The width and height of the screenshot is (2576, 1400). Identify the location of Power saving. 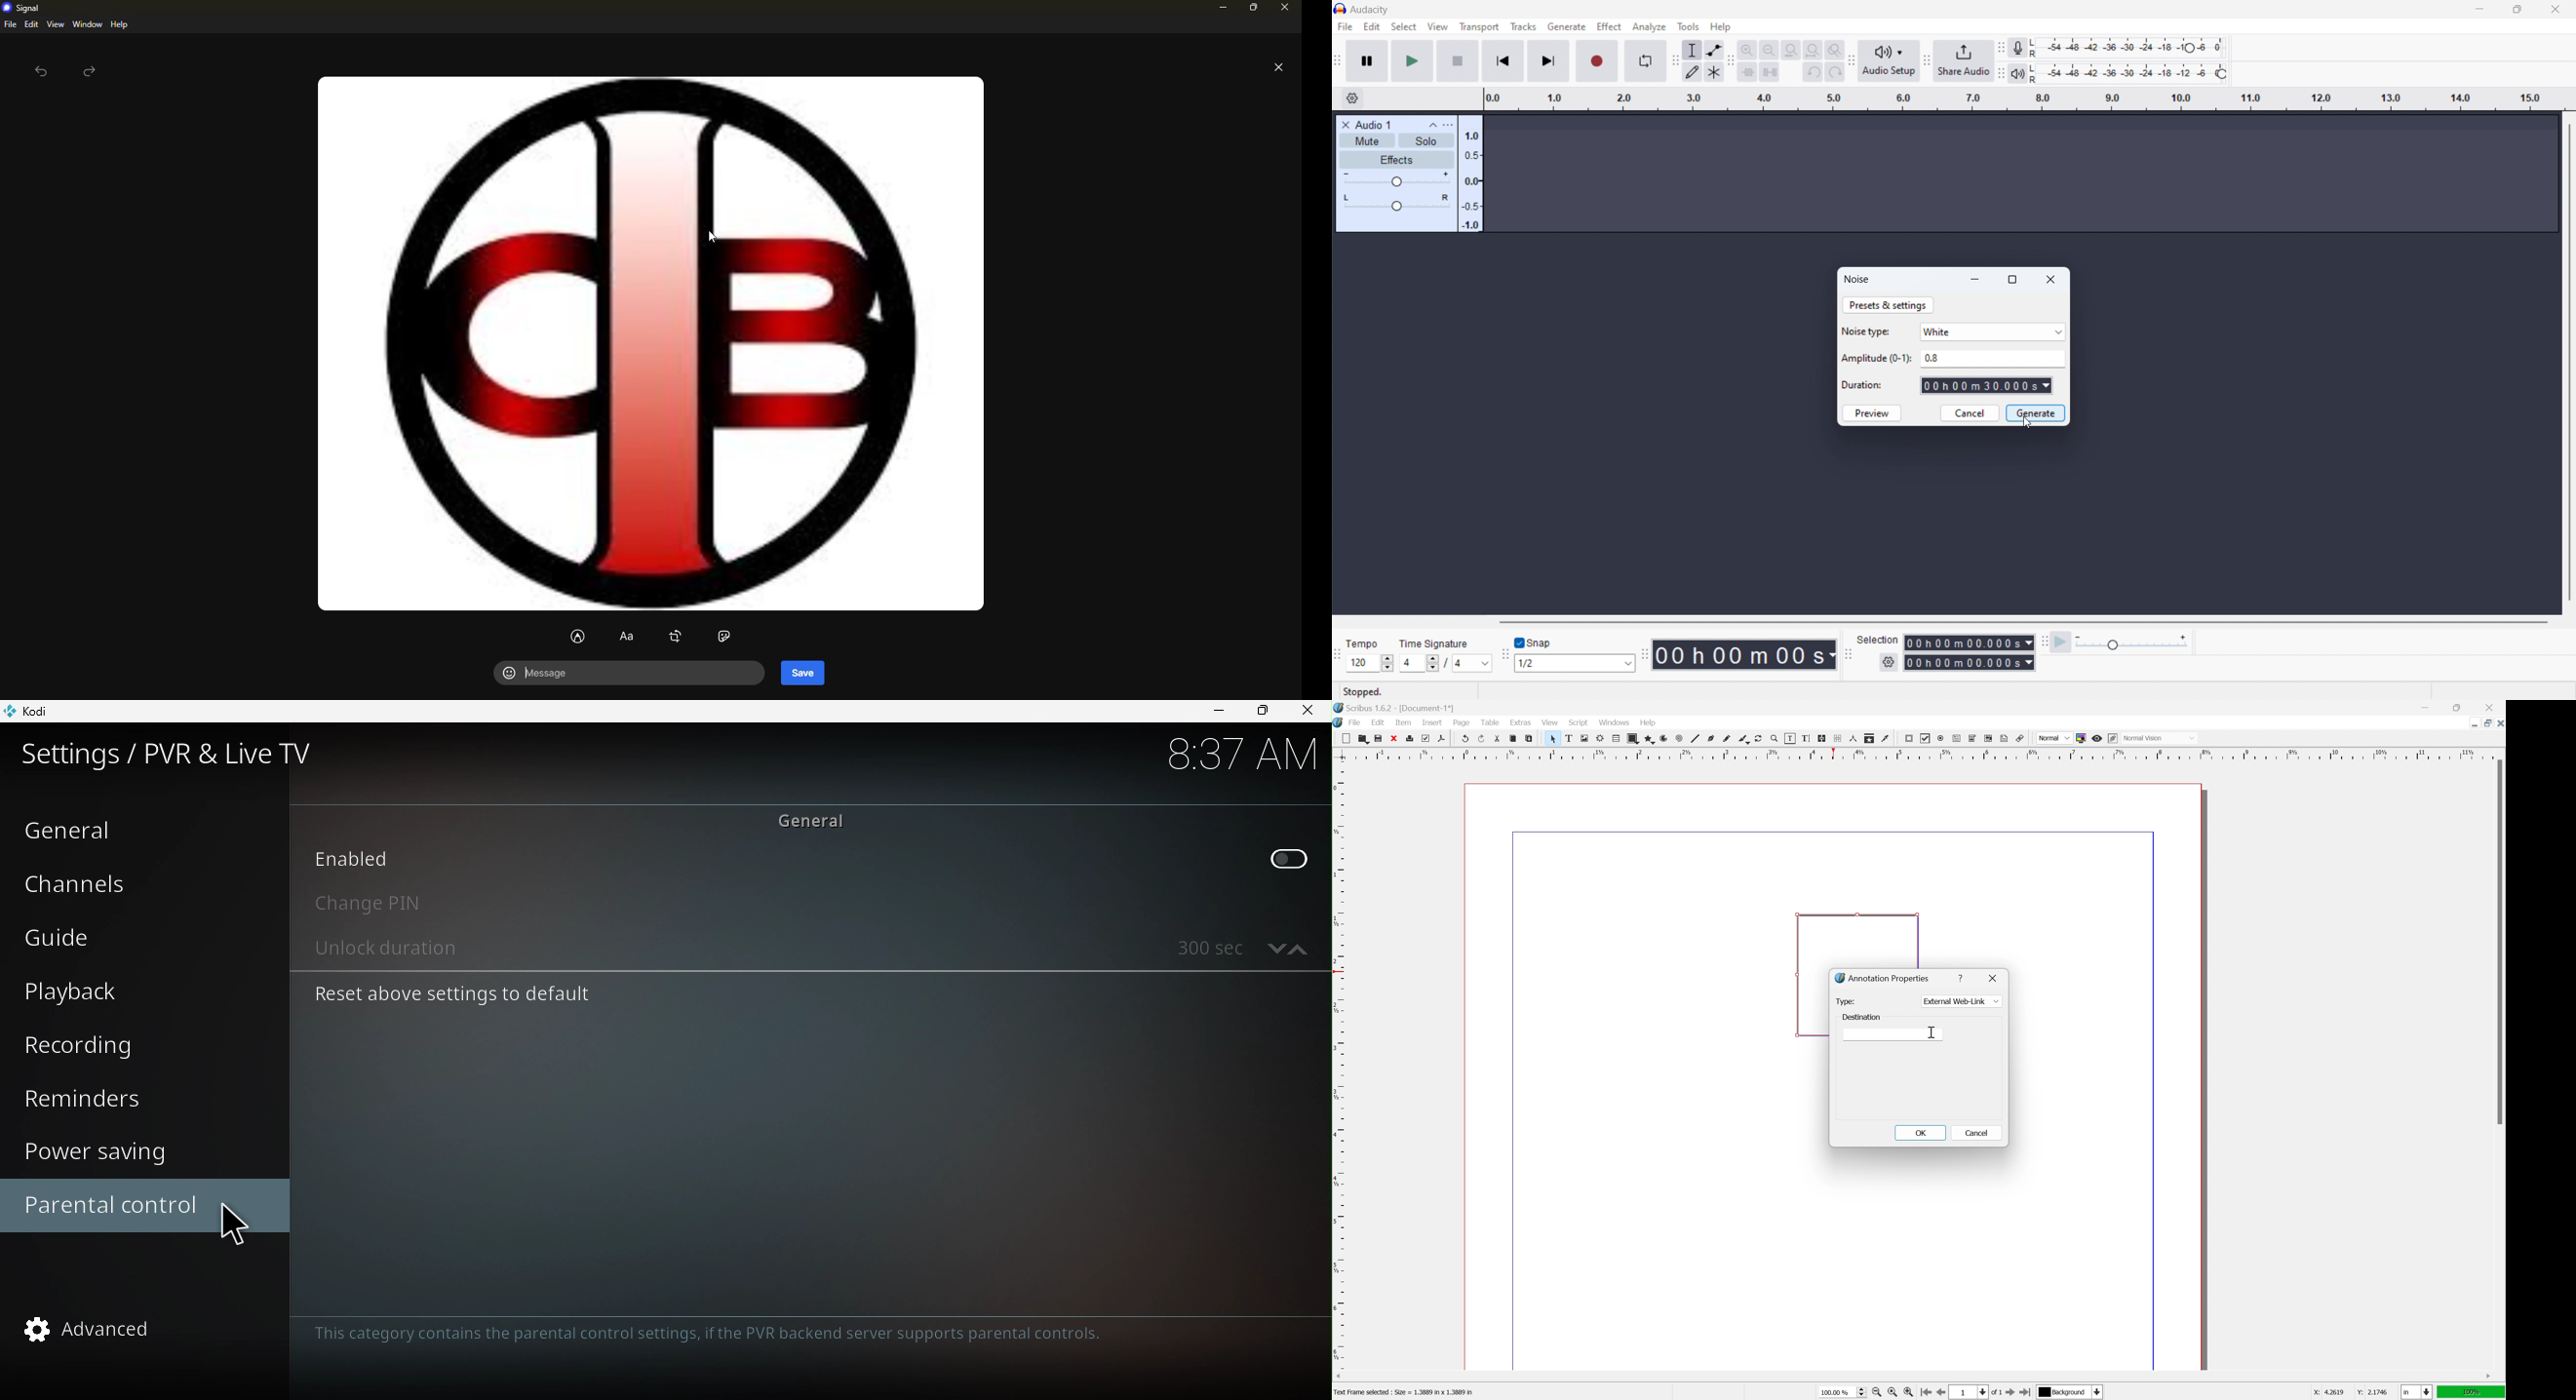
(115, 1154).